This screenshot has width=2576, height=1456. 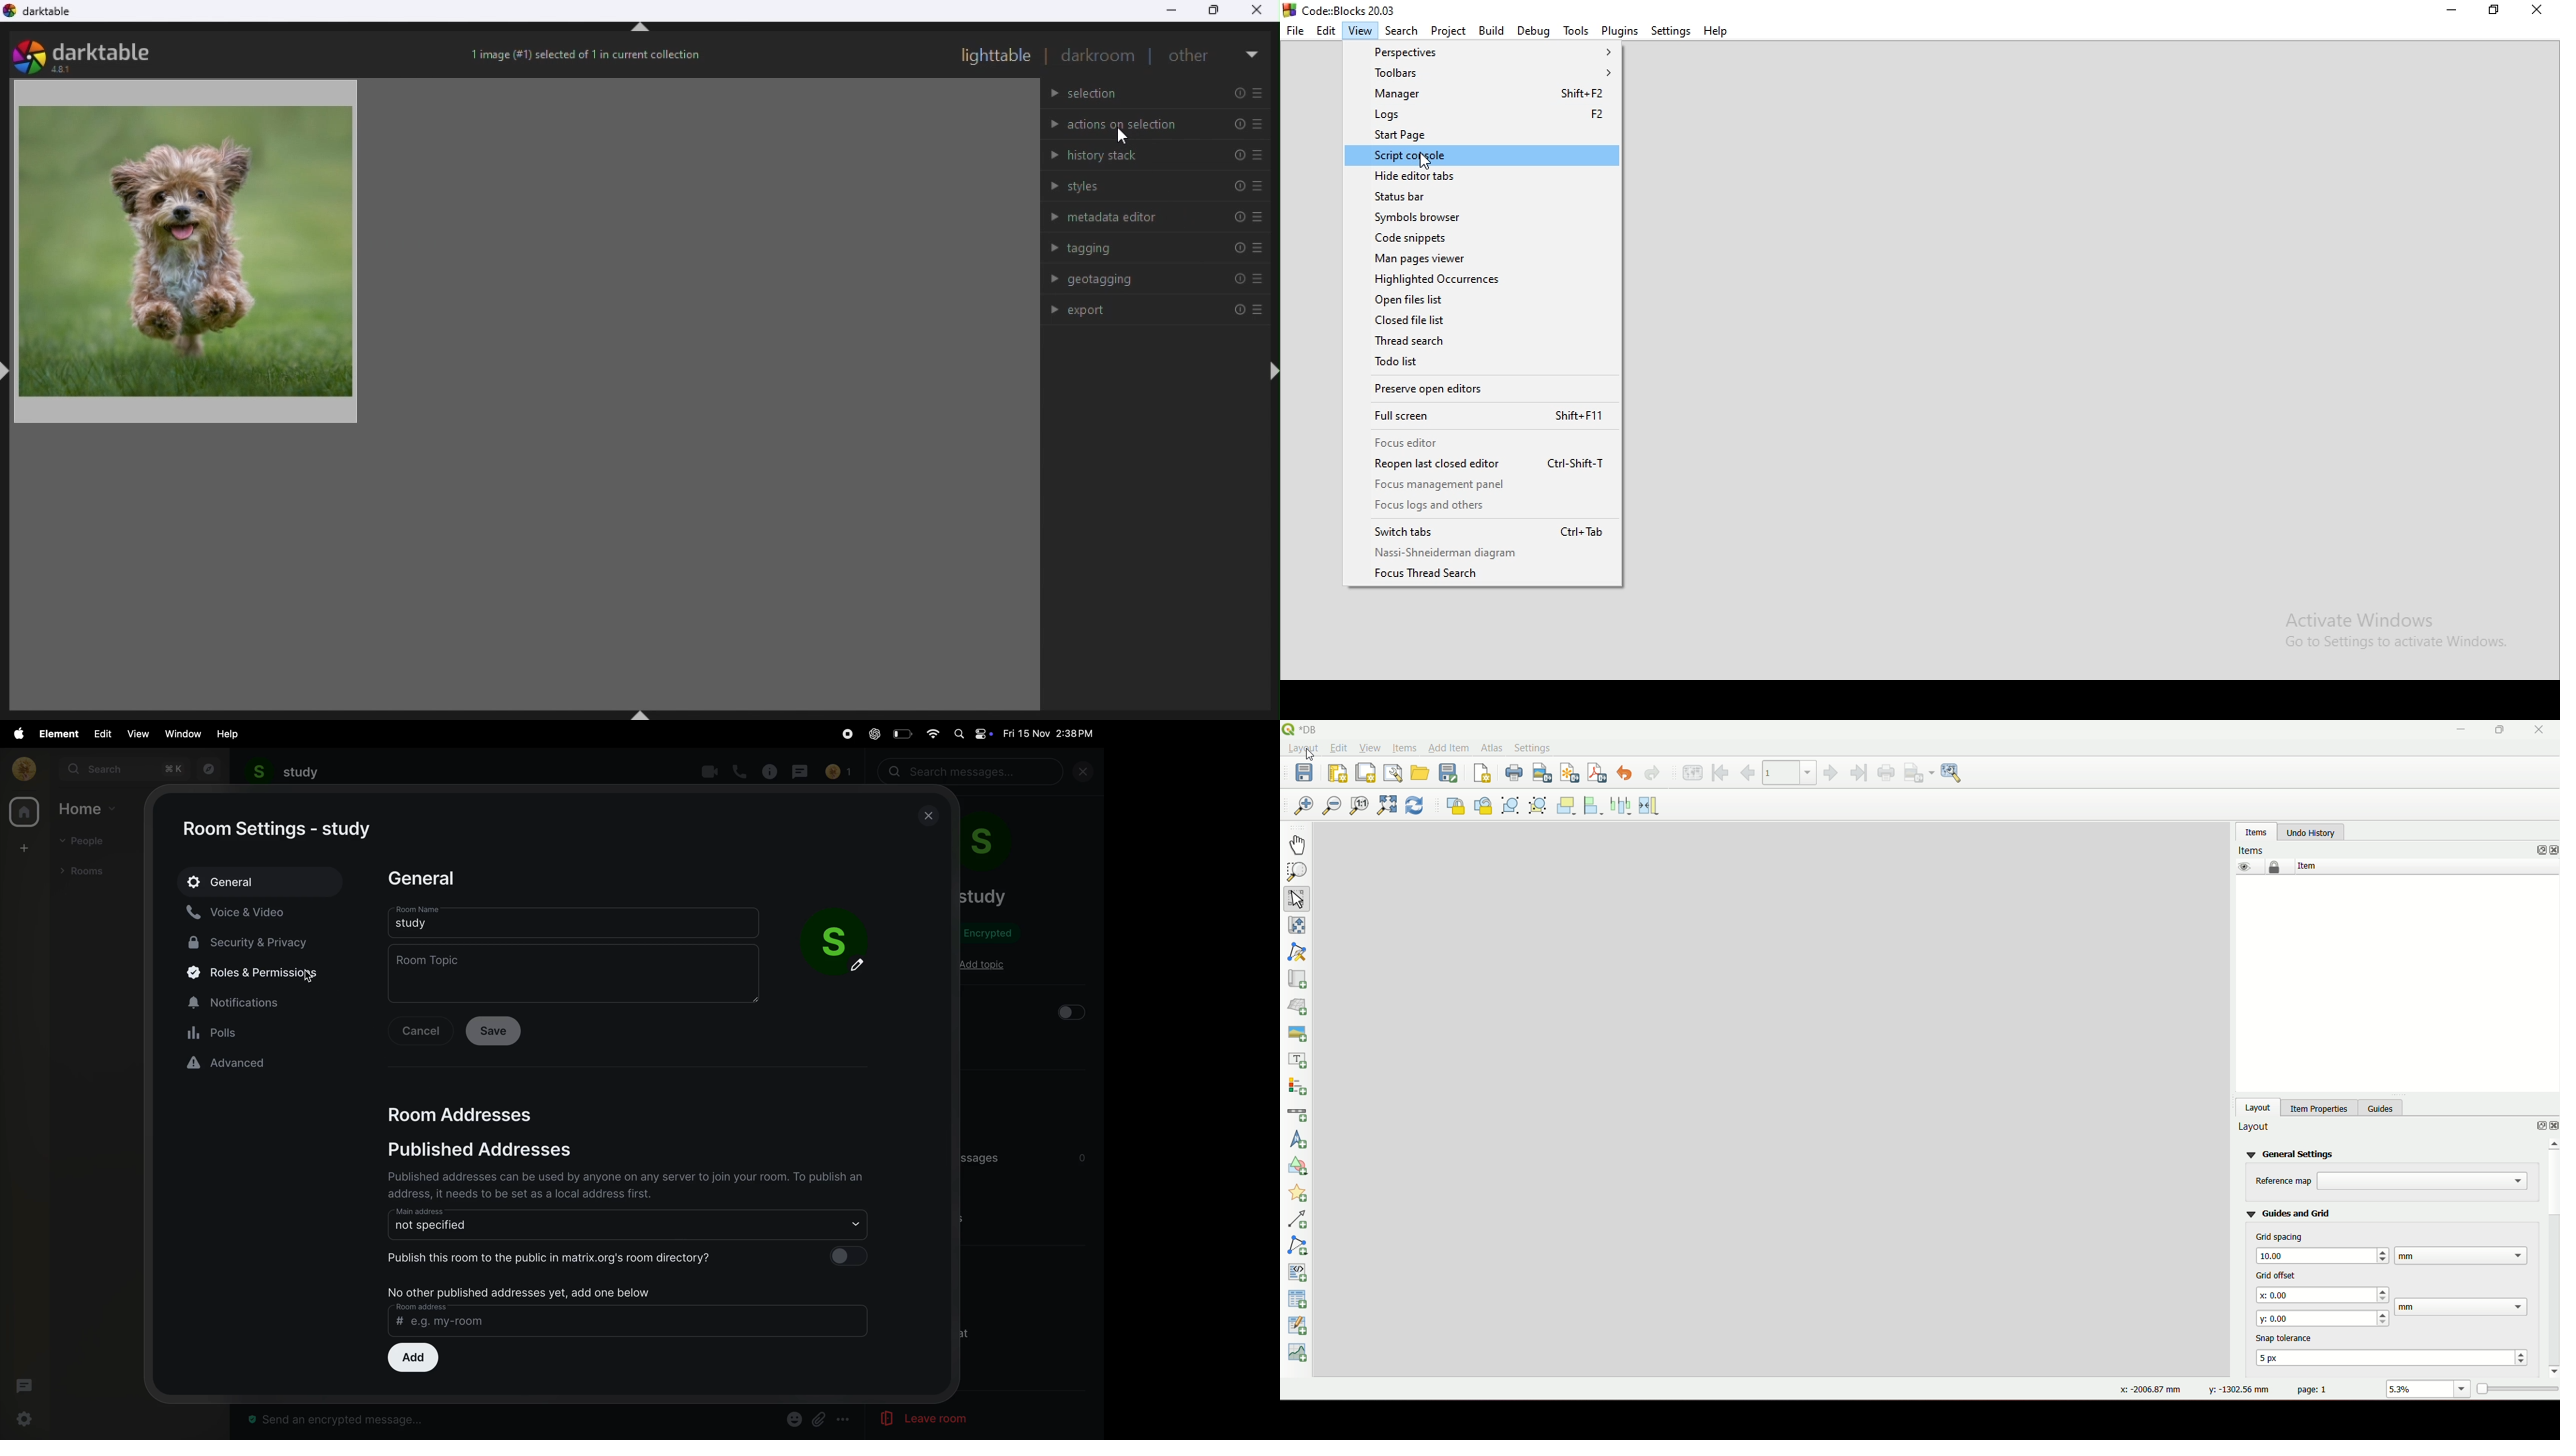 I want to click on text box, so click(x=2321, y=1255).